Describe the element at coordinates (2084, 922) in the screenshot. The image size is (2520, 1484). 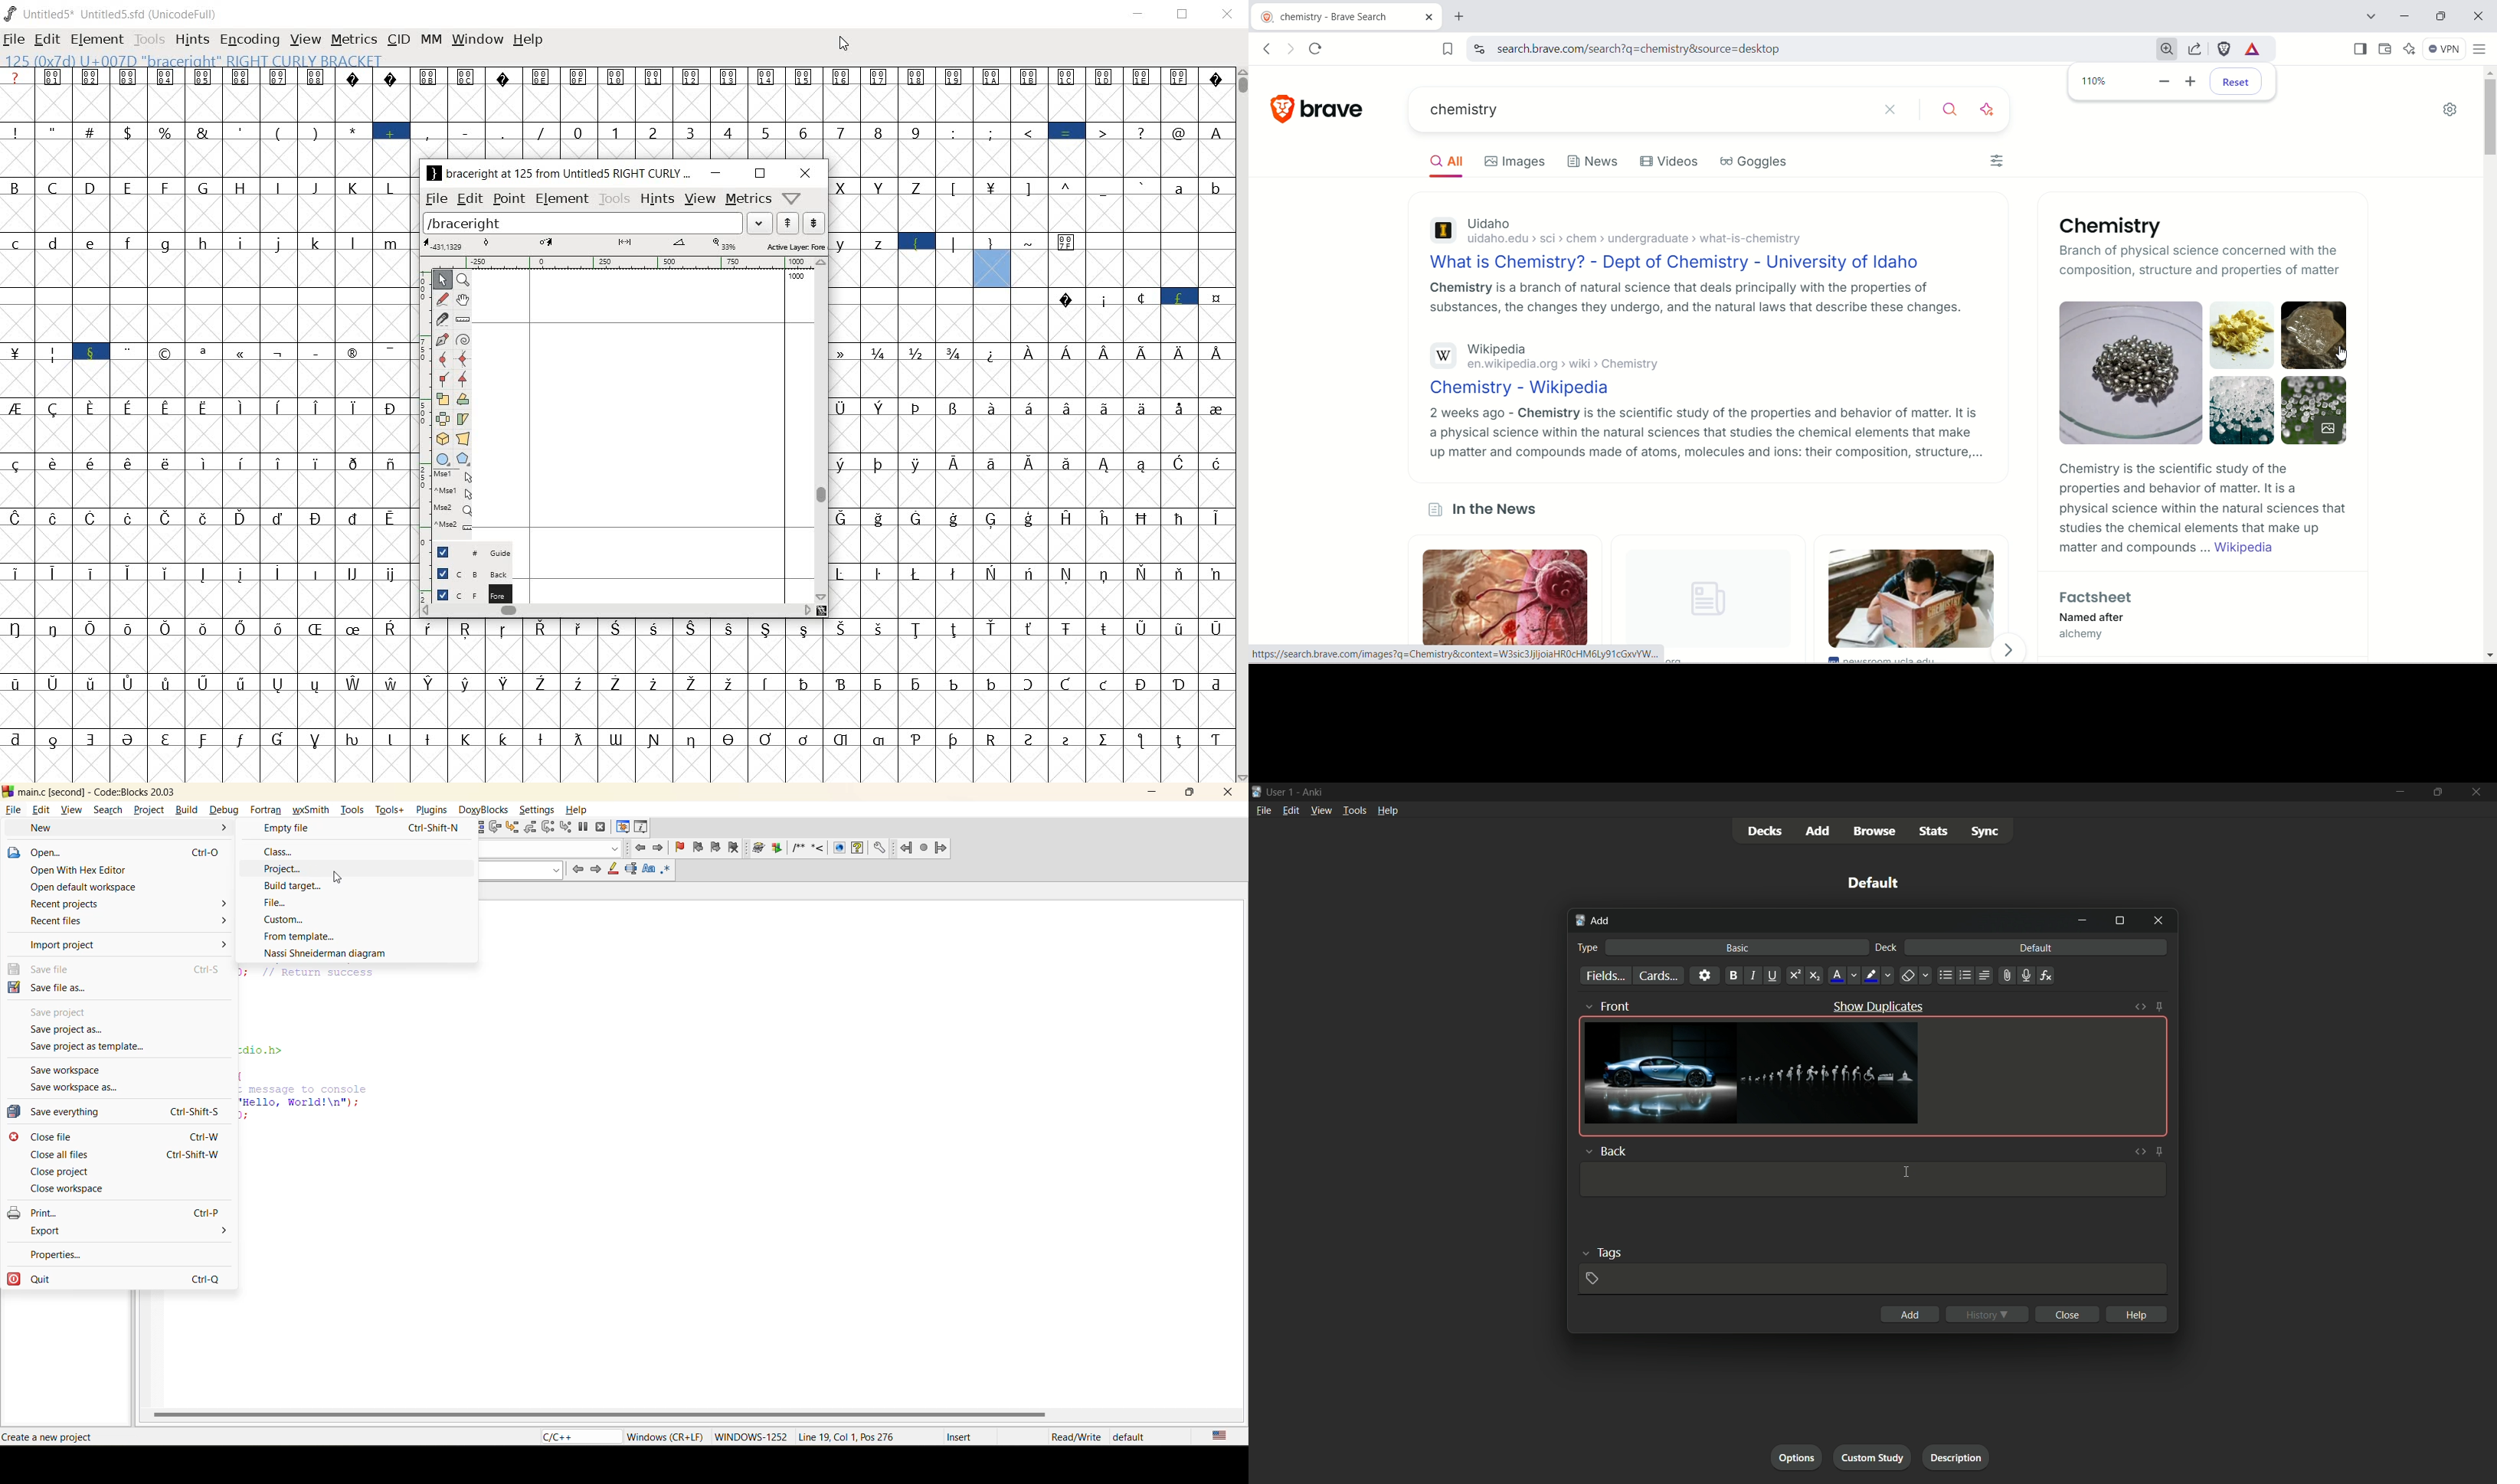
I see `minimize` at that location.